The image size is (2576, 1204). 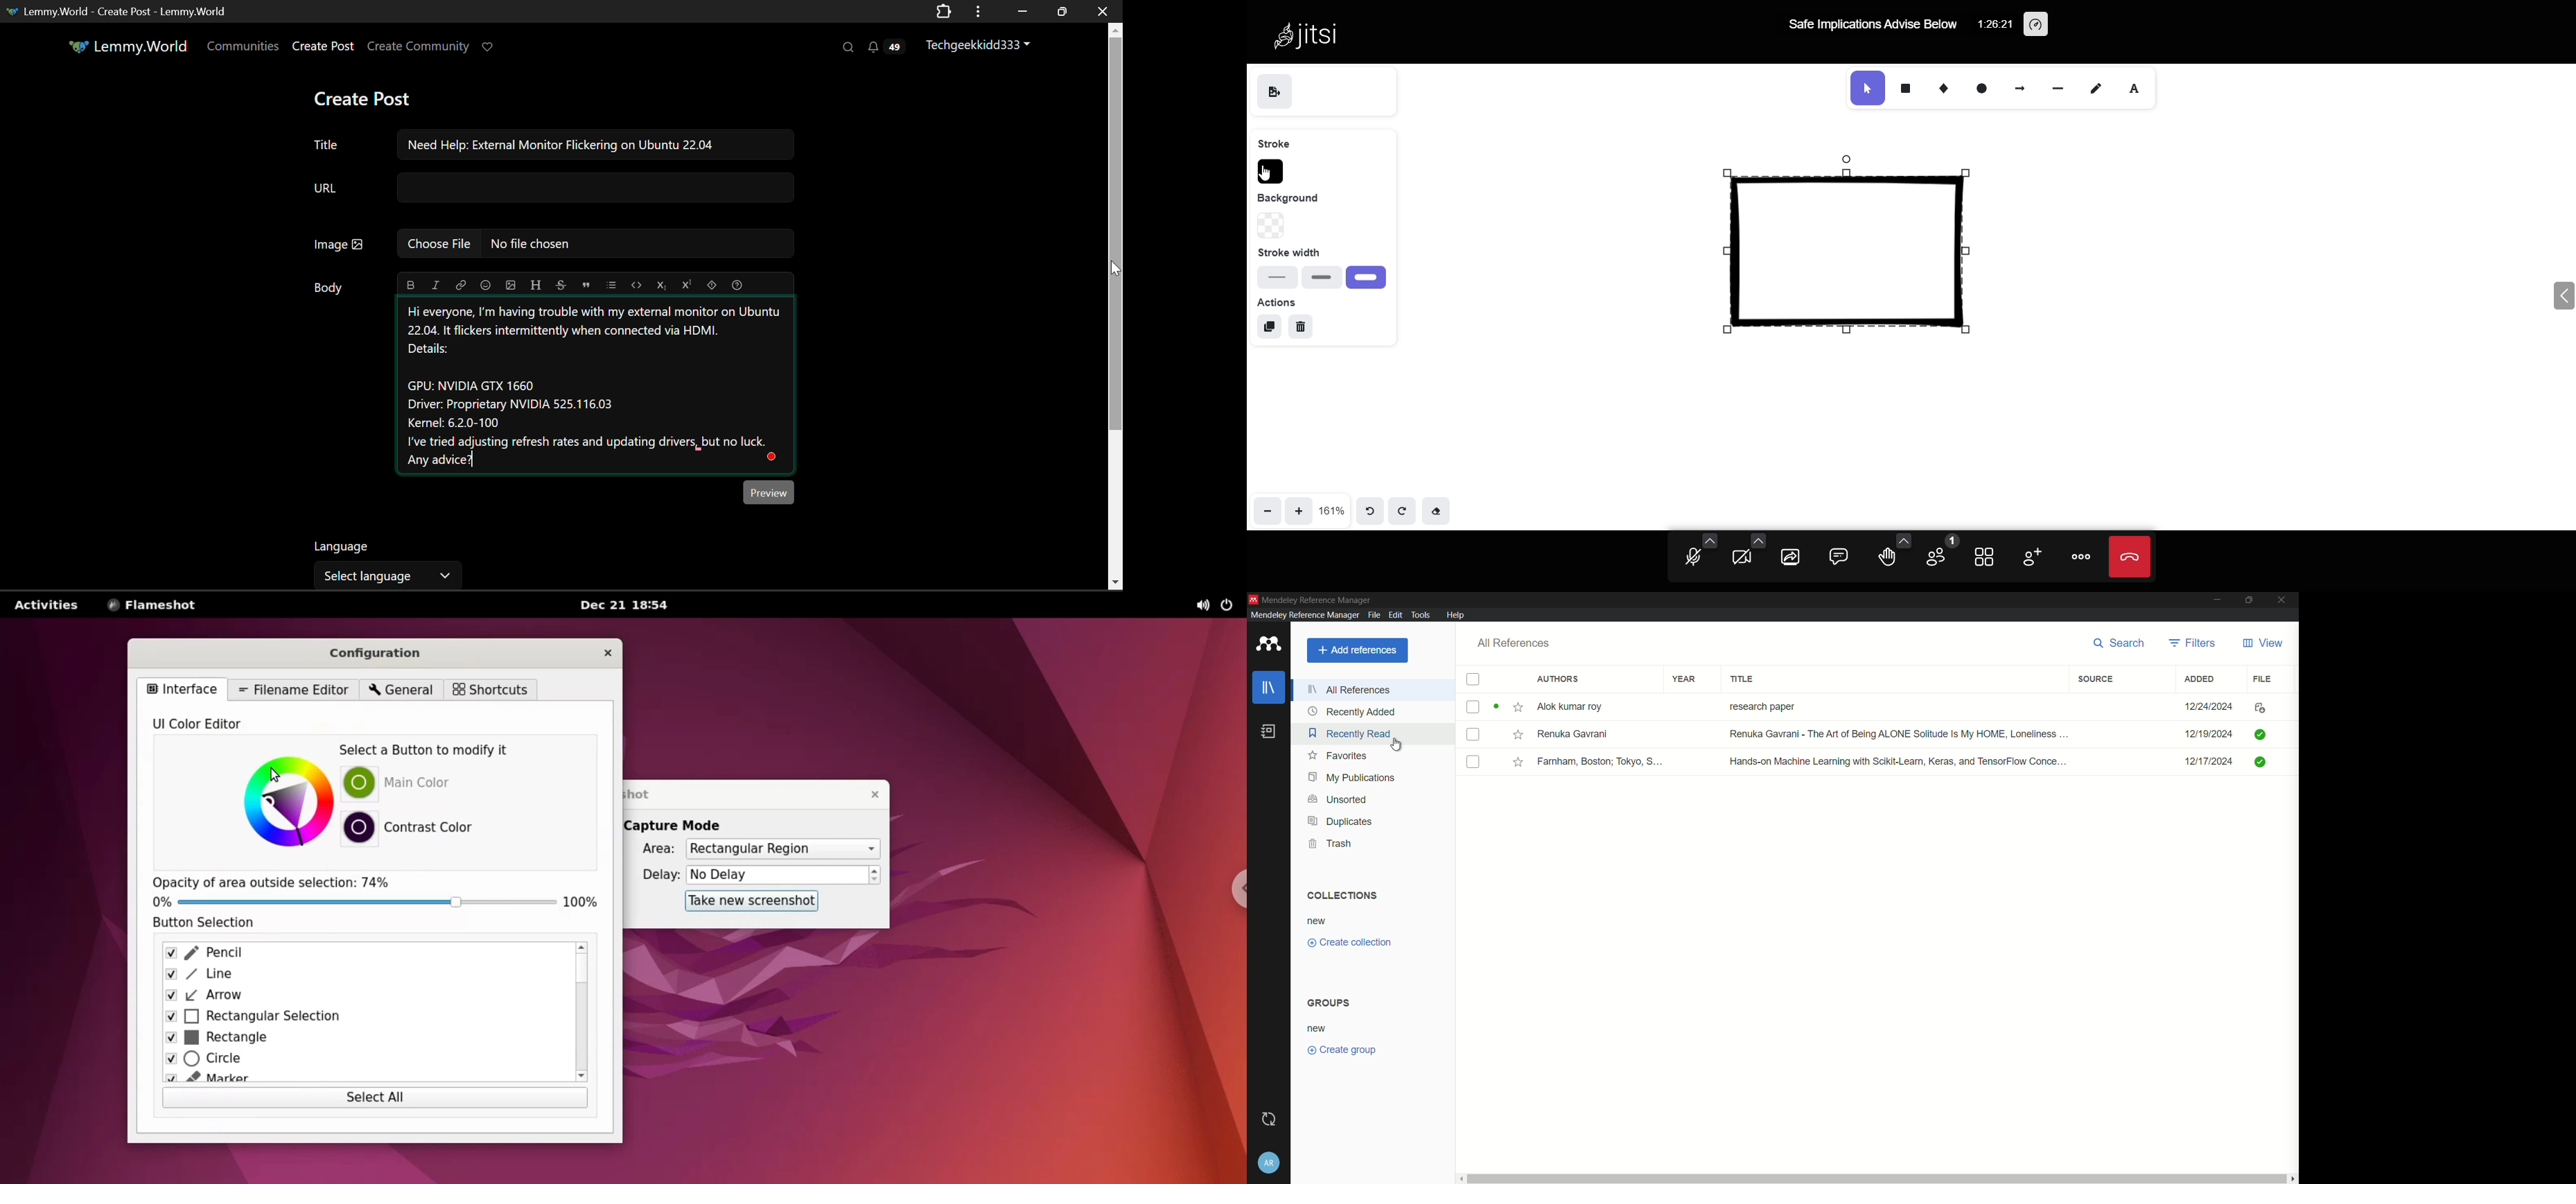 What do you see at coordinates (2201, 679) in the screenshot?
I see `added` at bounding box center [2201, 679].